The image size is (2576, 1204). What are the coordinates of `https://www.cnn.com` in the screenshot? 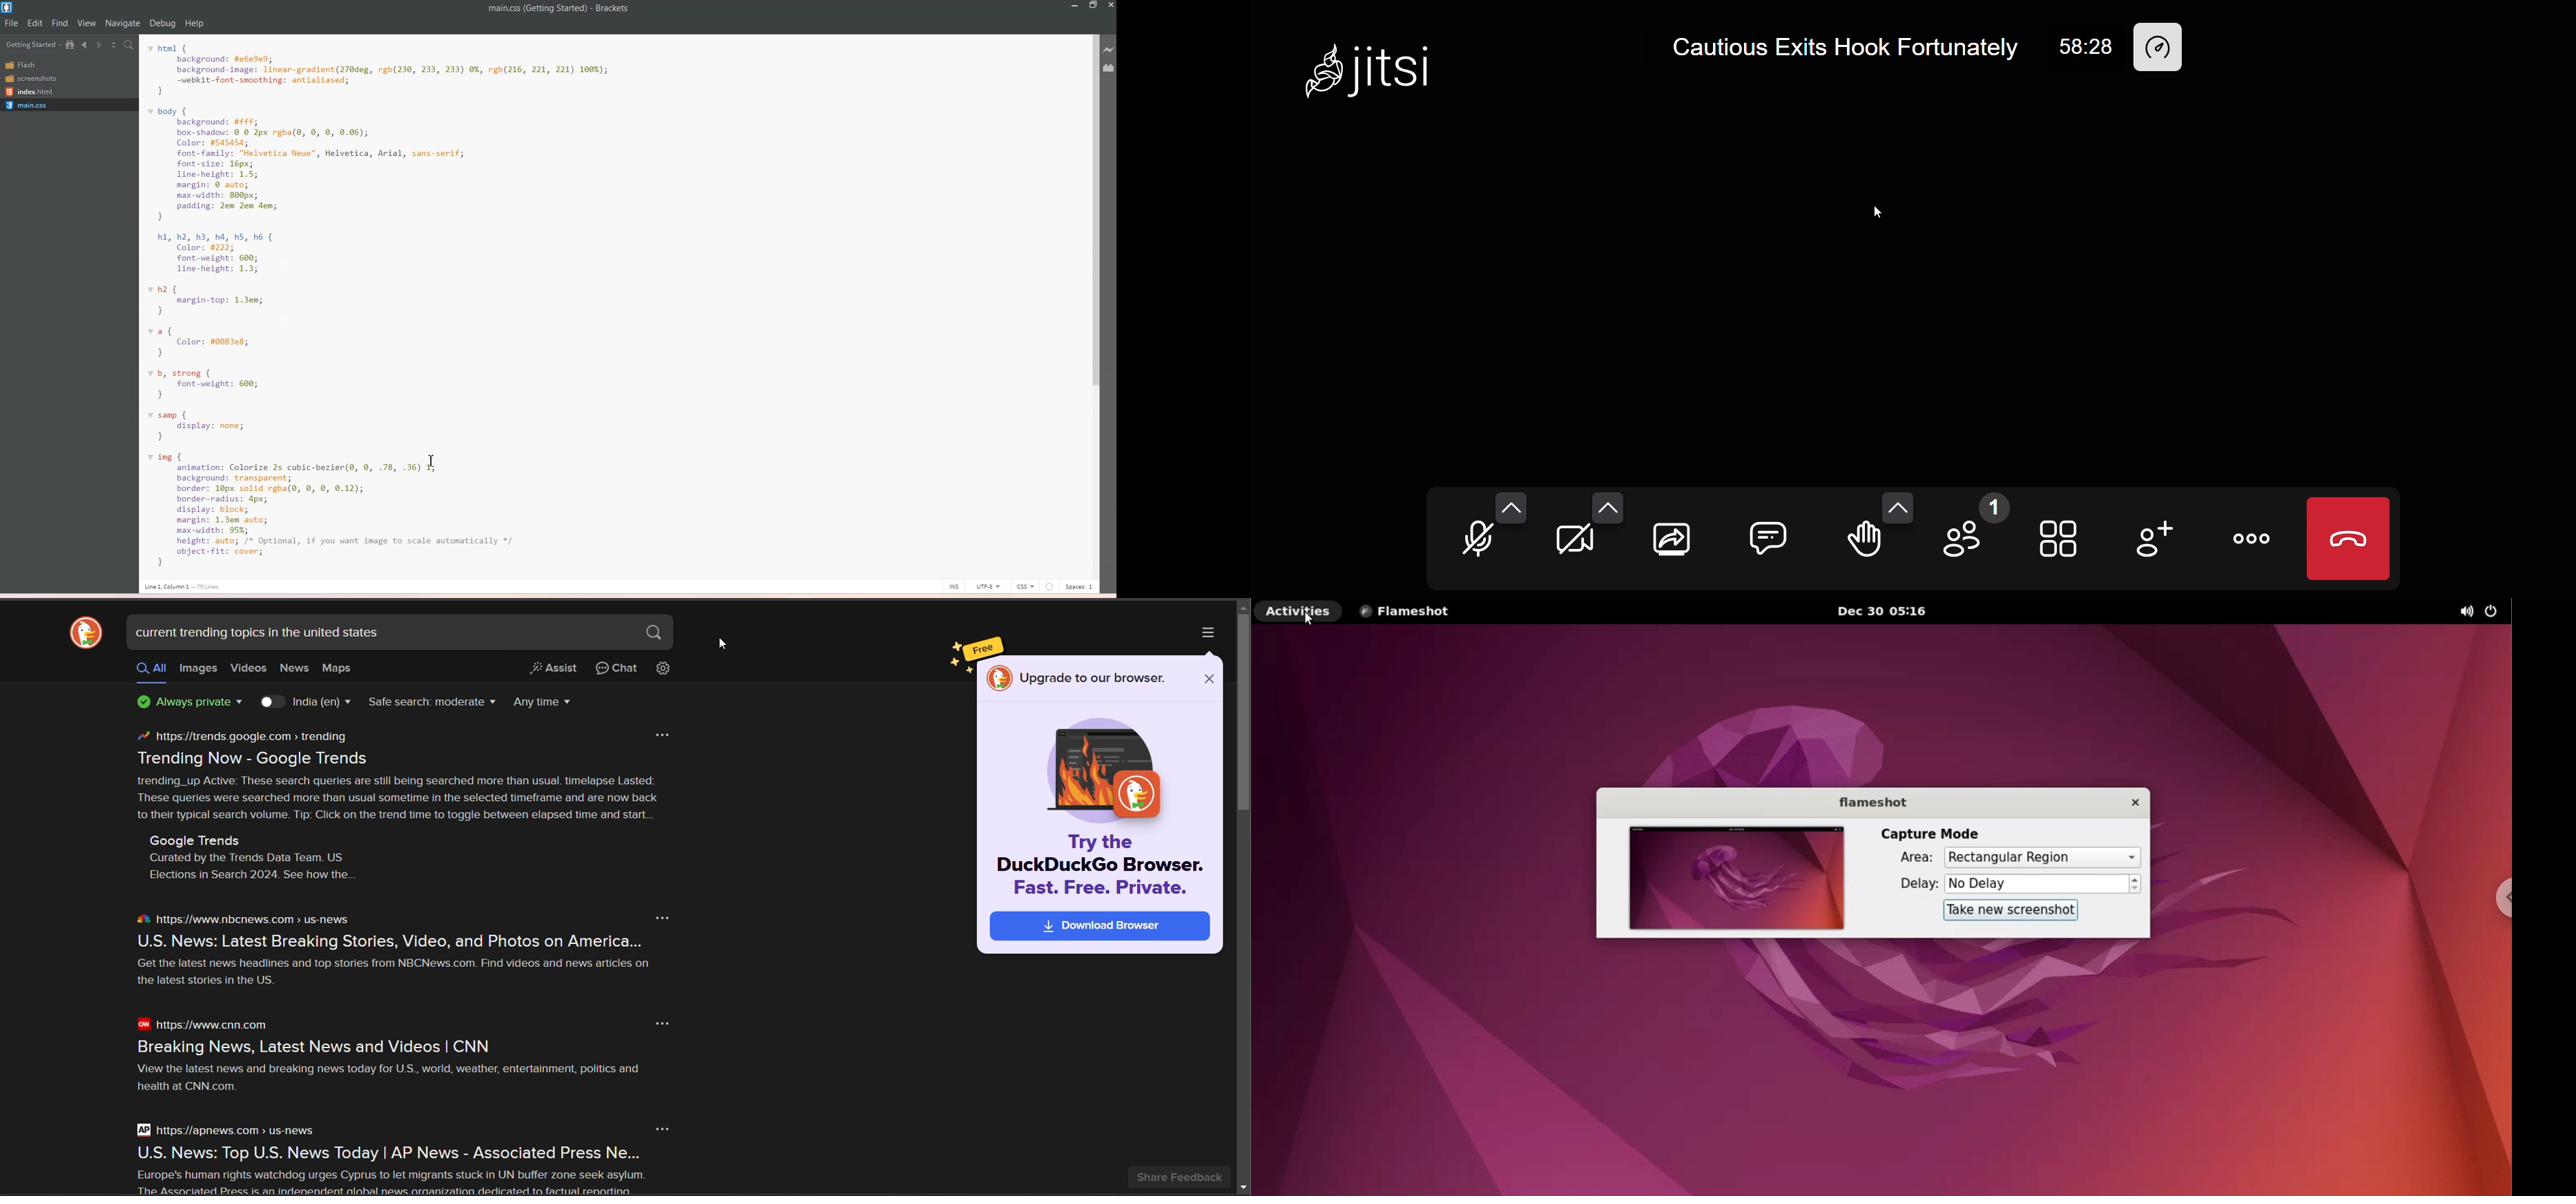 It's located at (203, 1026).